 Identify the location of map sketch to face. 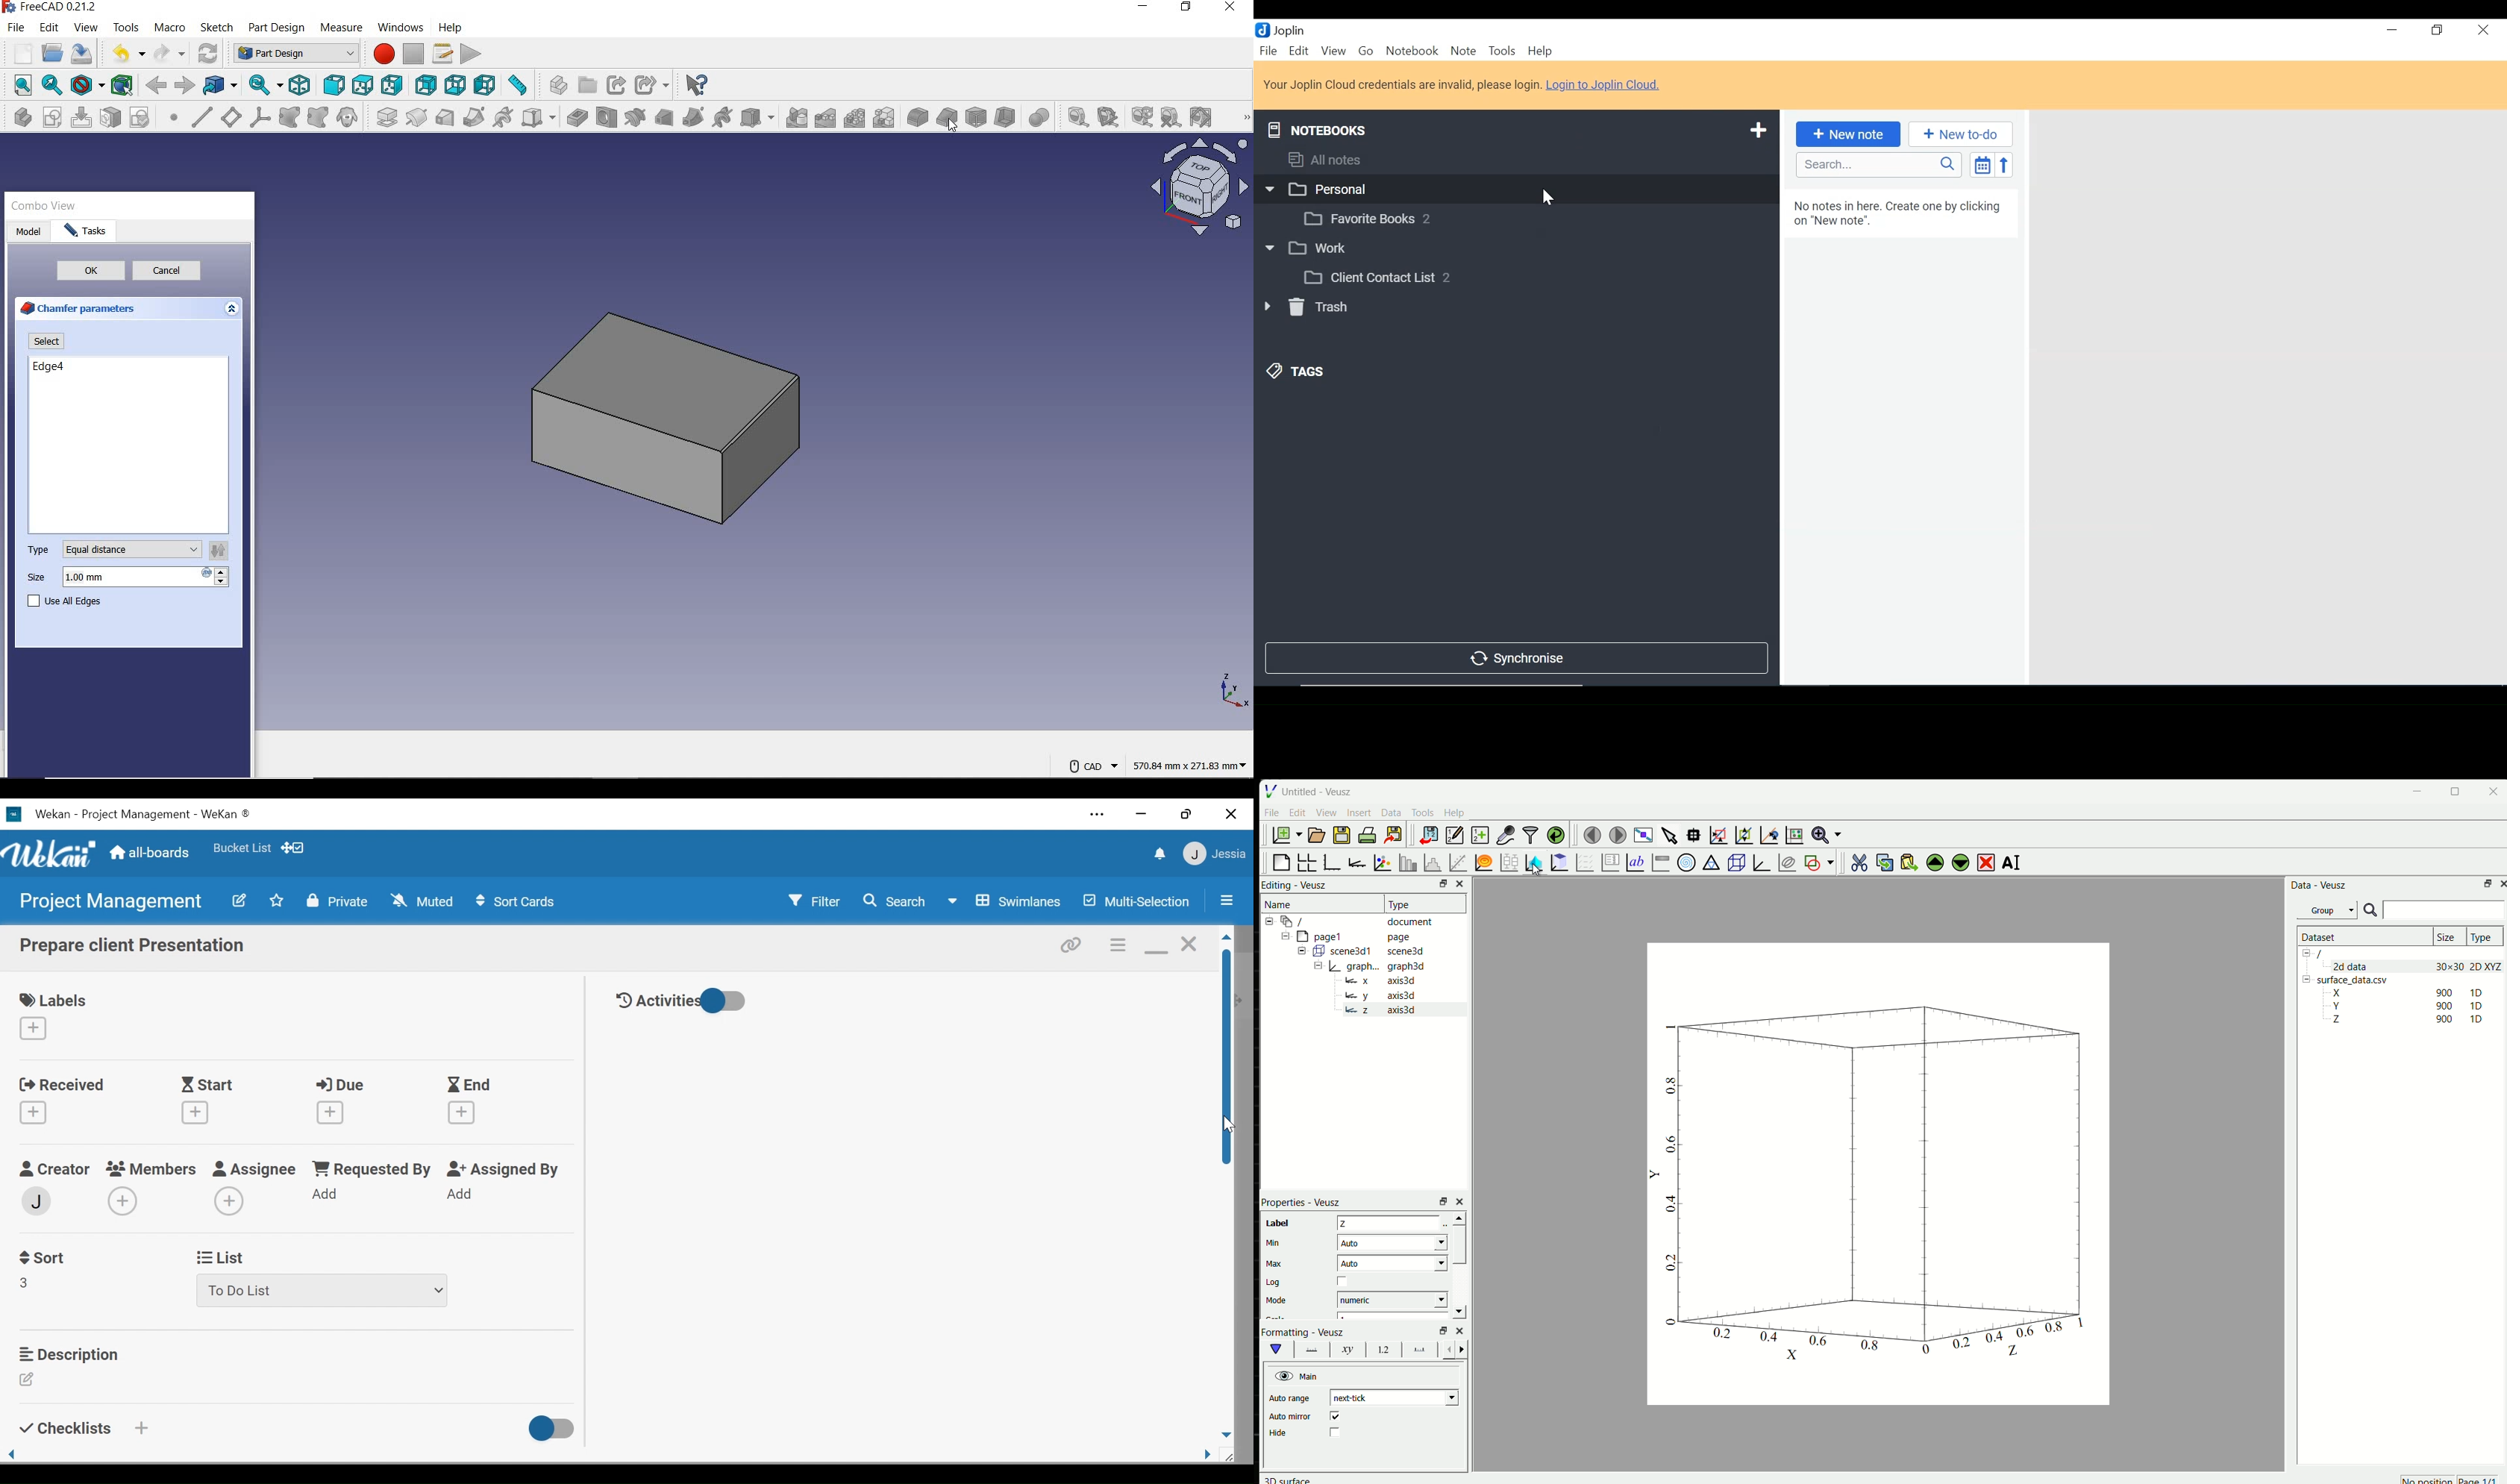
(111, 119).